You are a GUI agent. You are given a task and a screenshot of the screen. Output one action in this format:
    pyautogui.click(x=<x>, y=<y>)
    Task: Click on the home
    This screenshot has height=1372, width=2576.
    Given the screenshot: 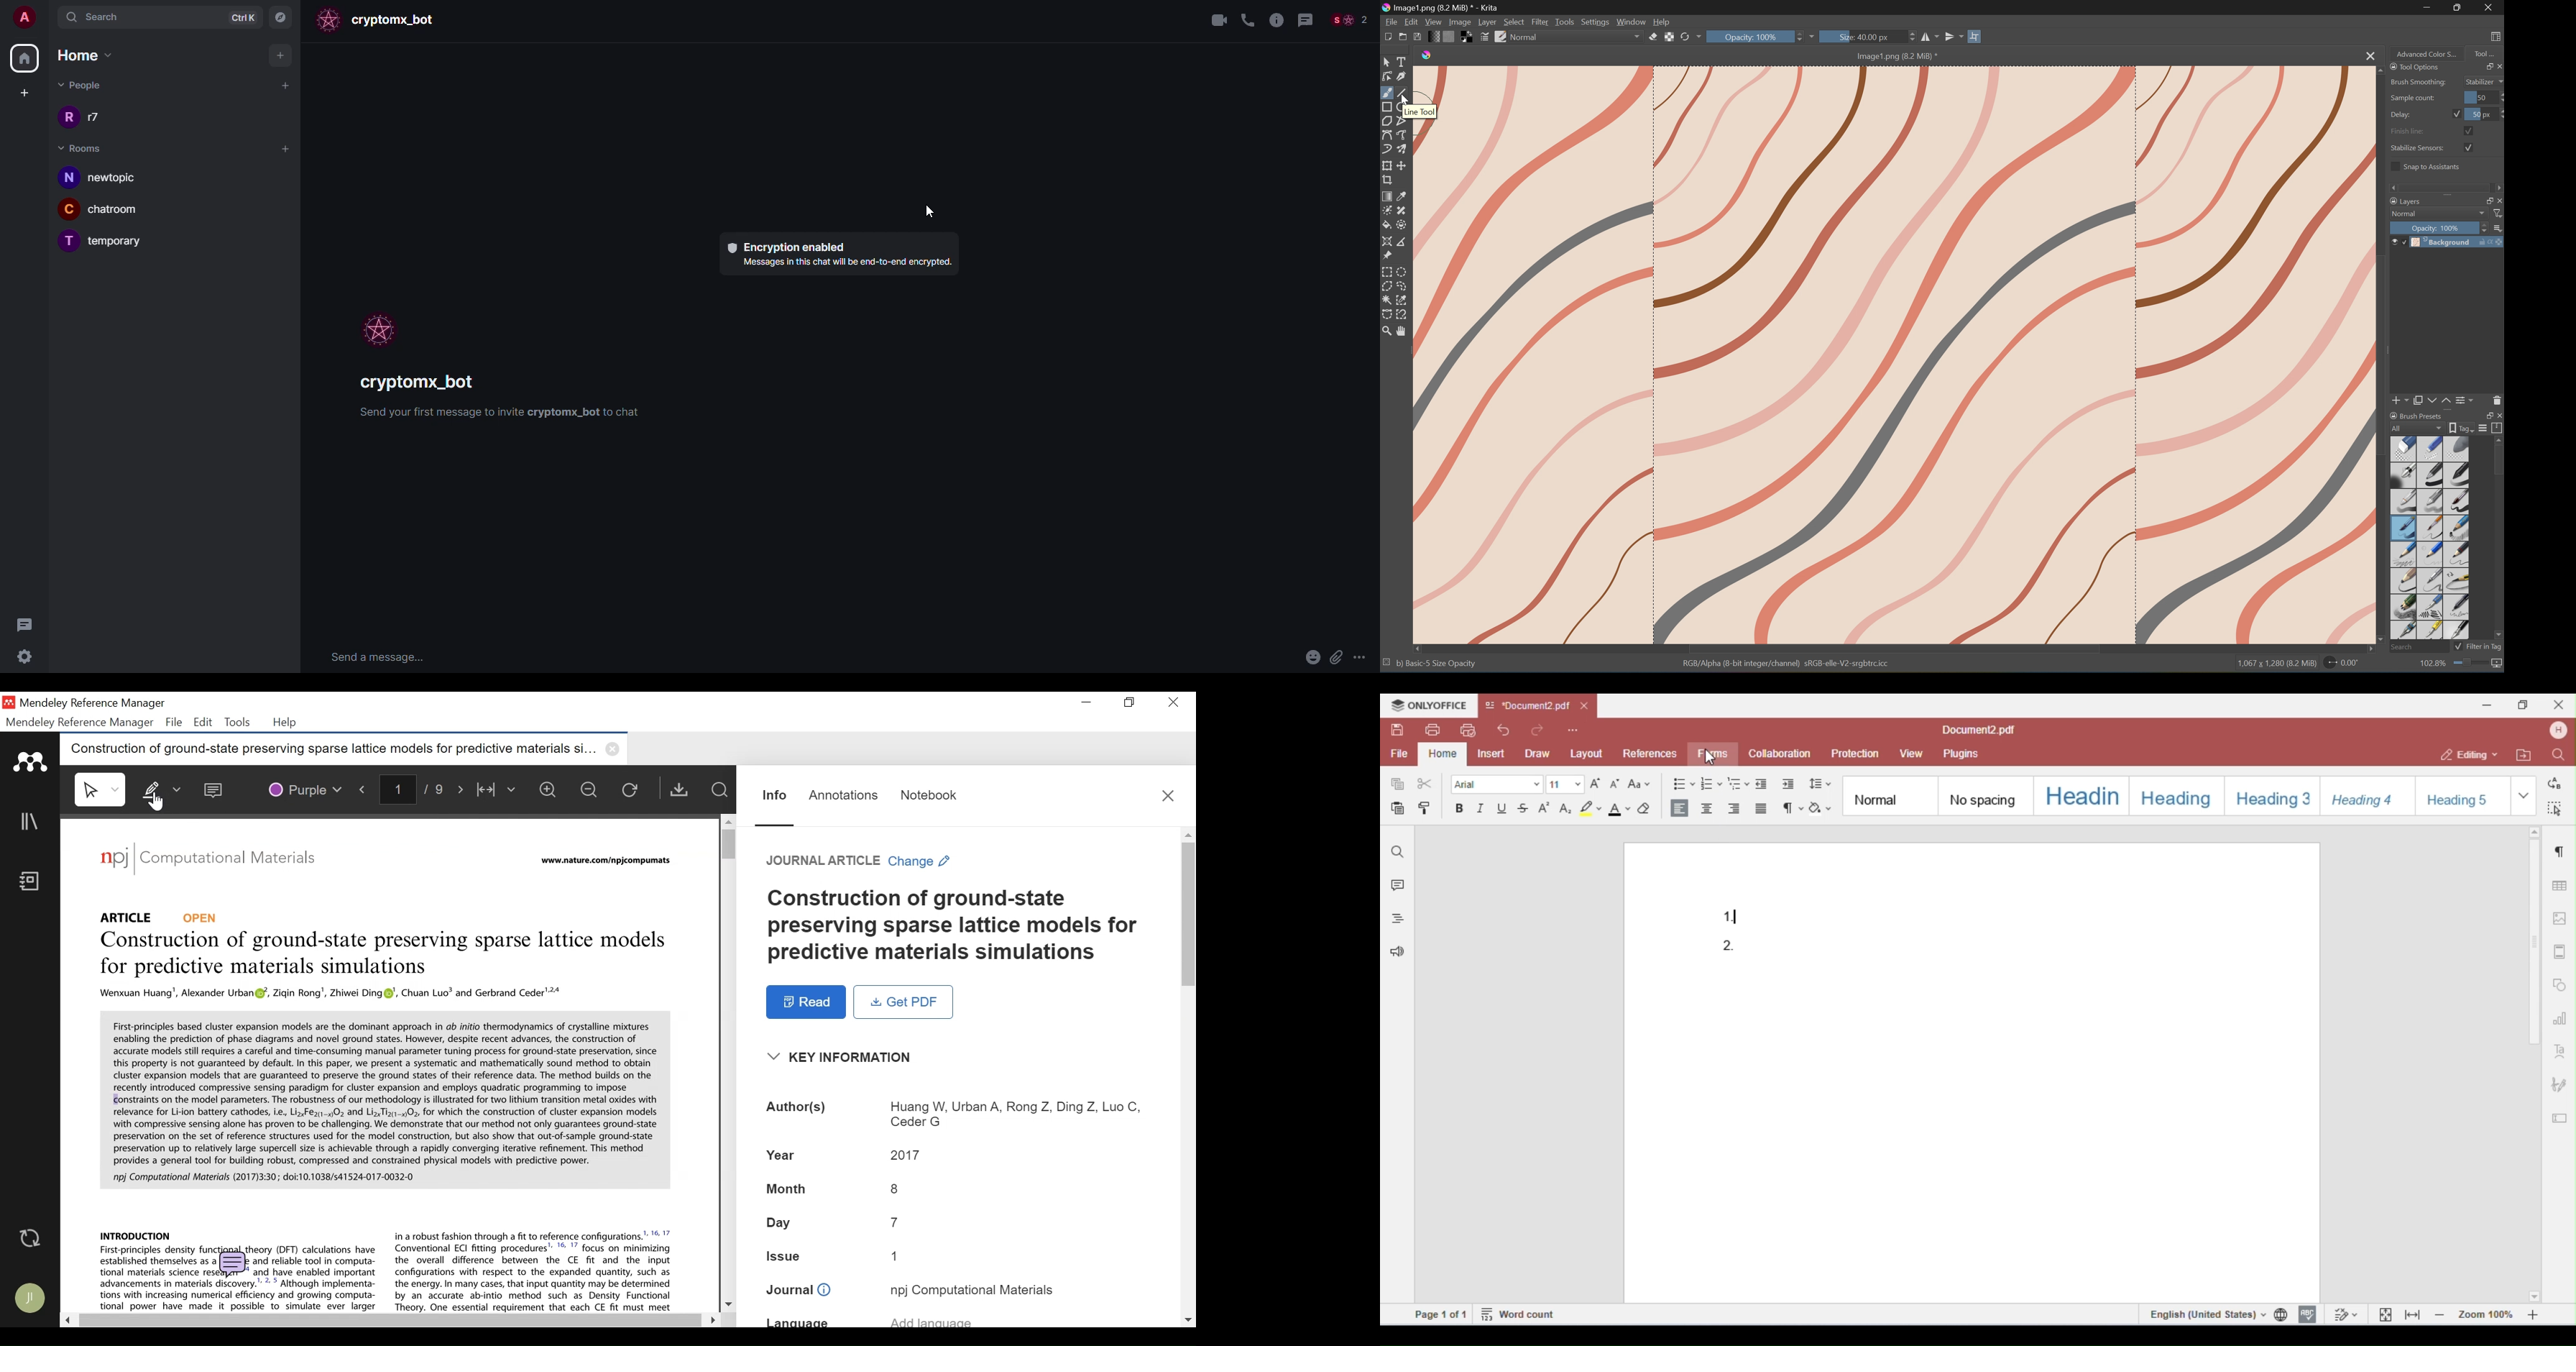 What is the action you would take?
    pyautogui.click(x=88, y=55)
    